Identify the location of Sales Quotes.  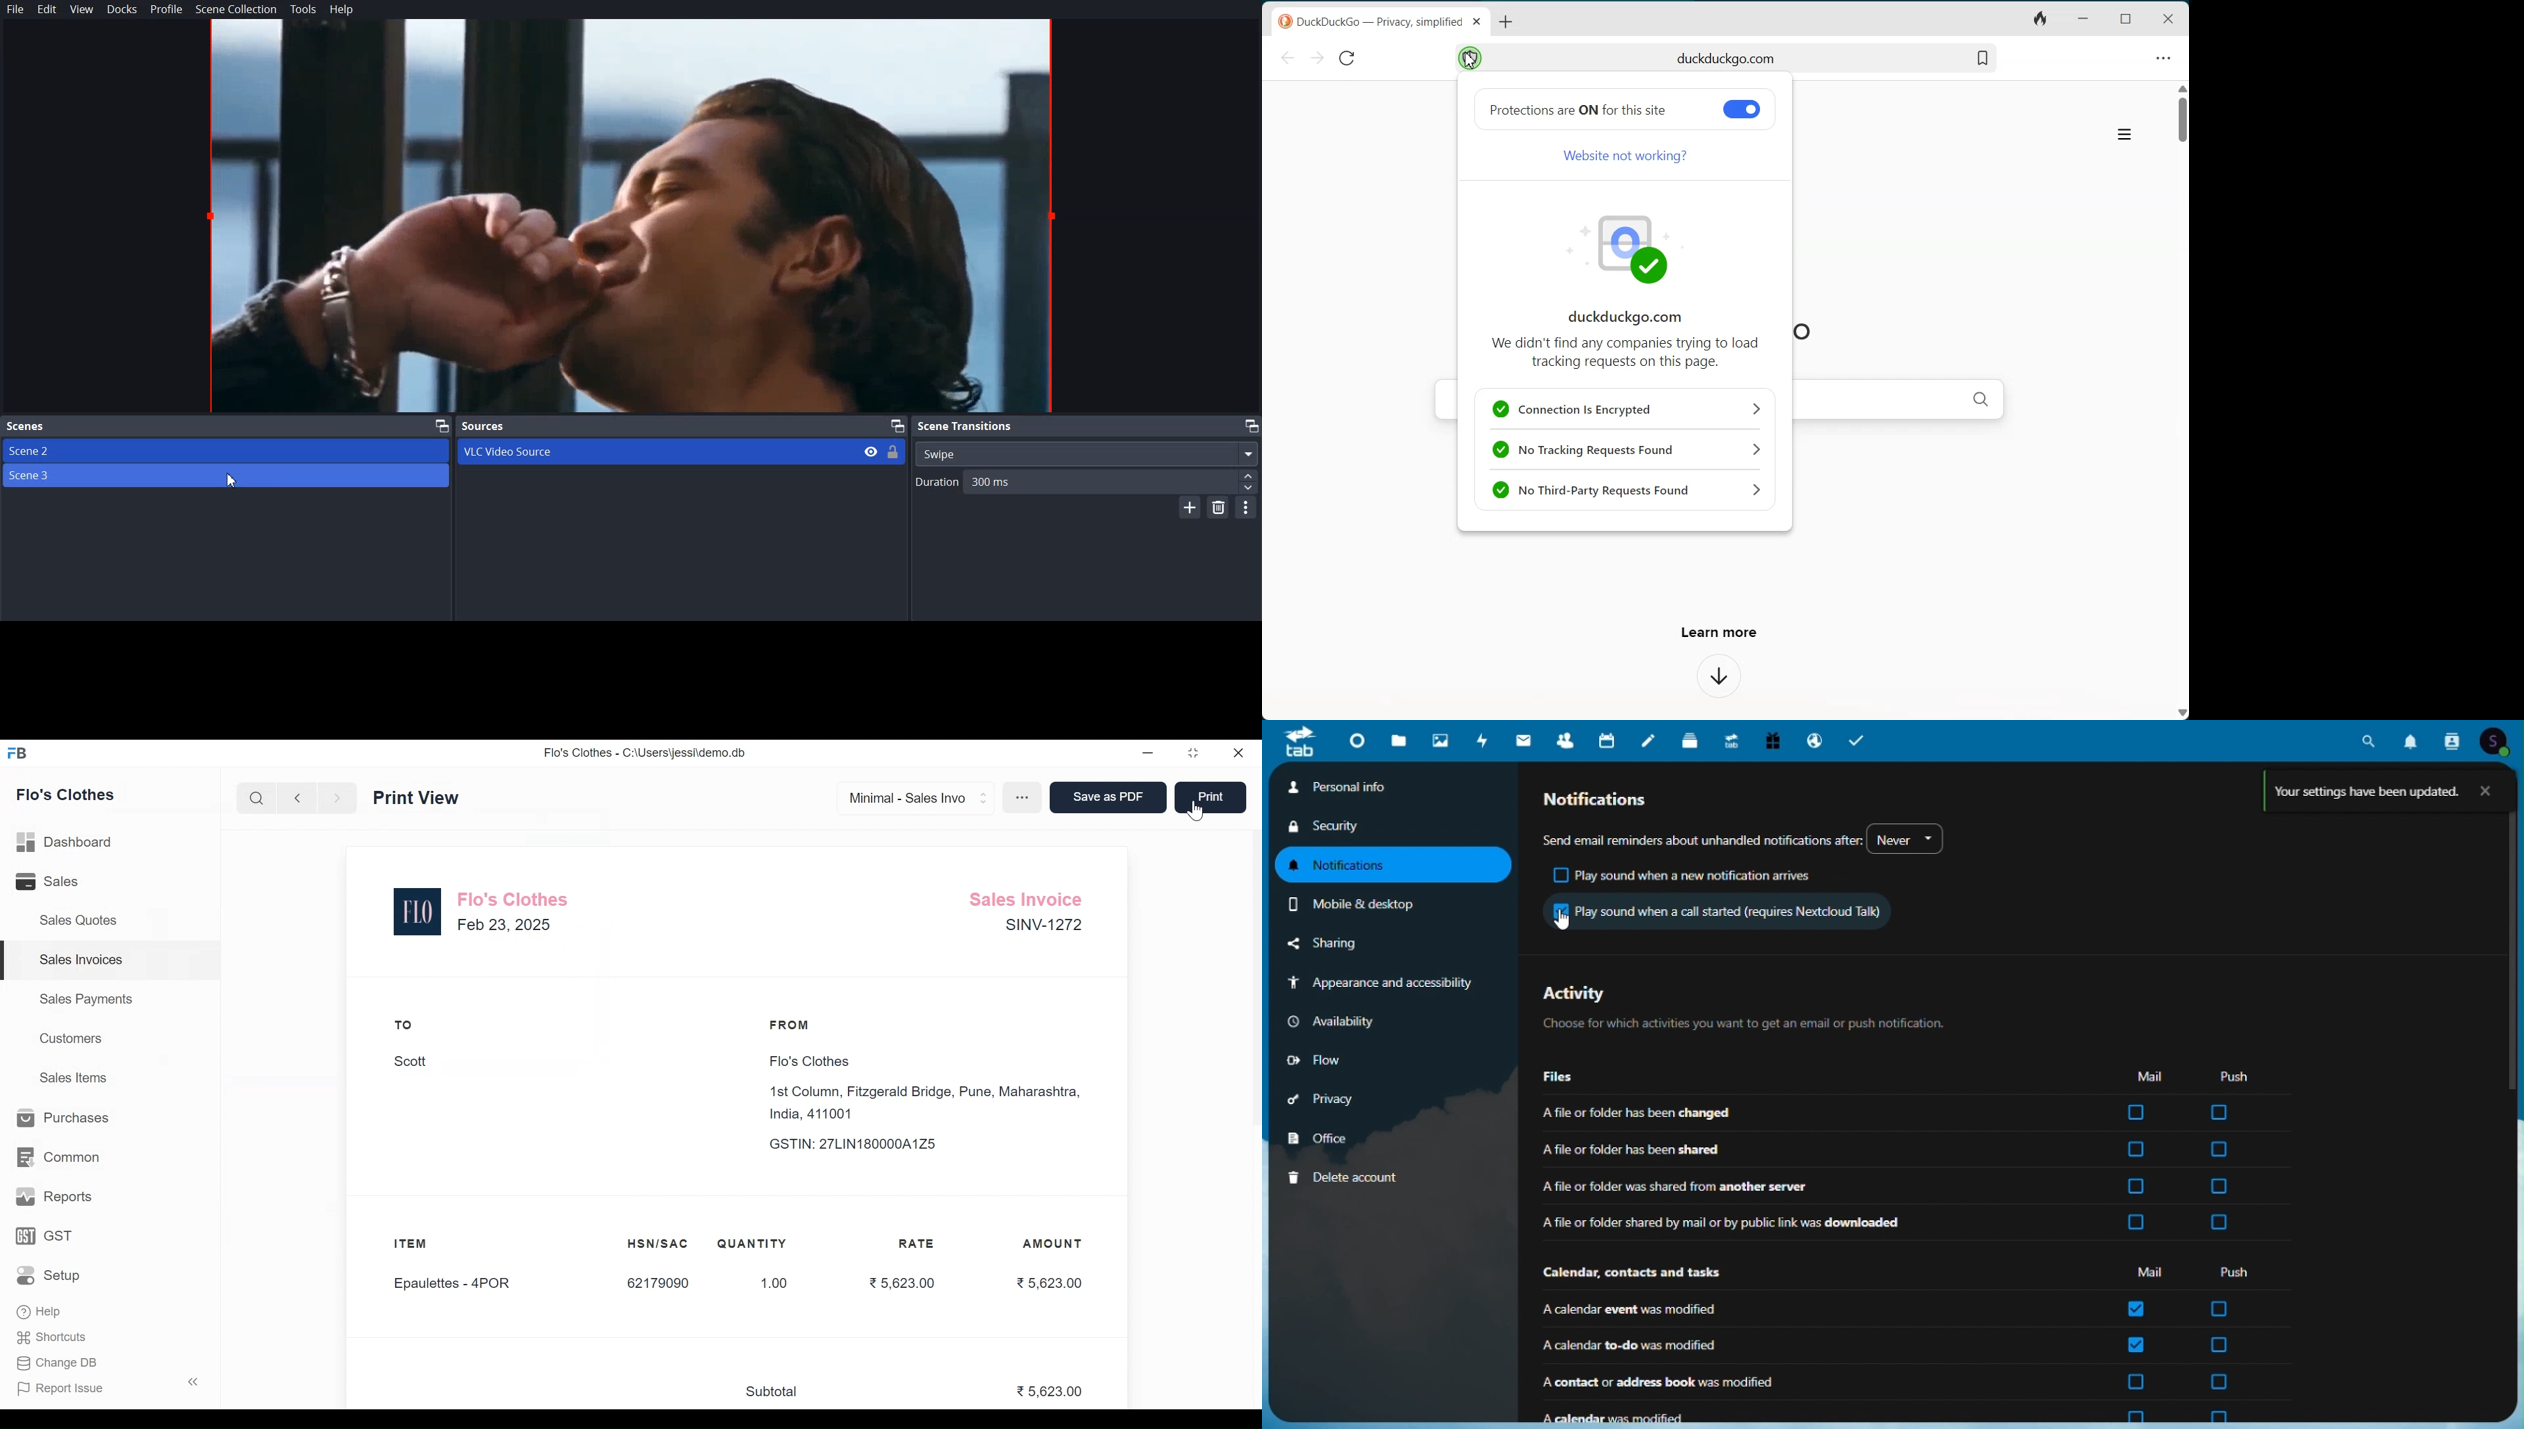
(83, 920).